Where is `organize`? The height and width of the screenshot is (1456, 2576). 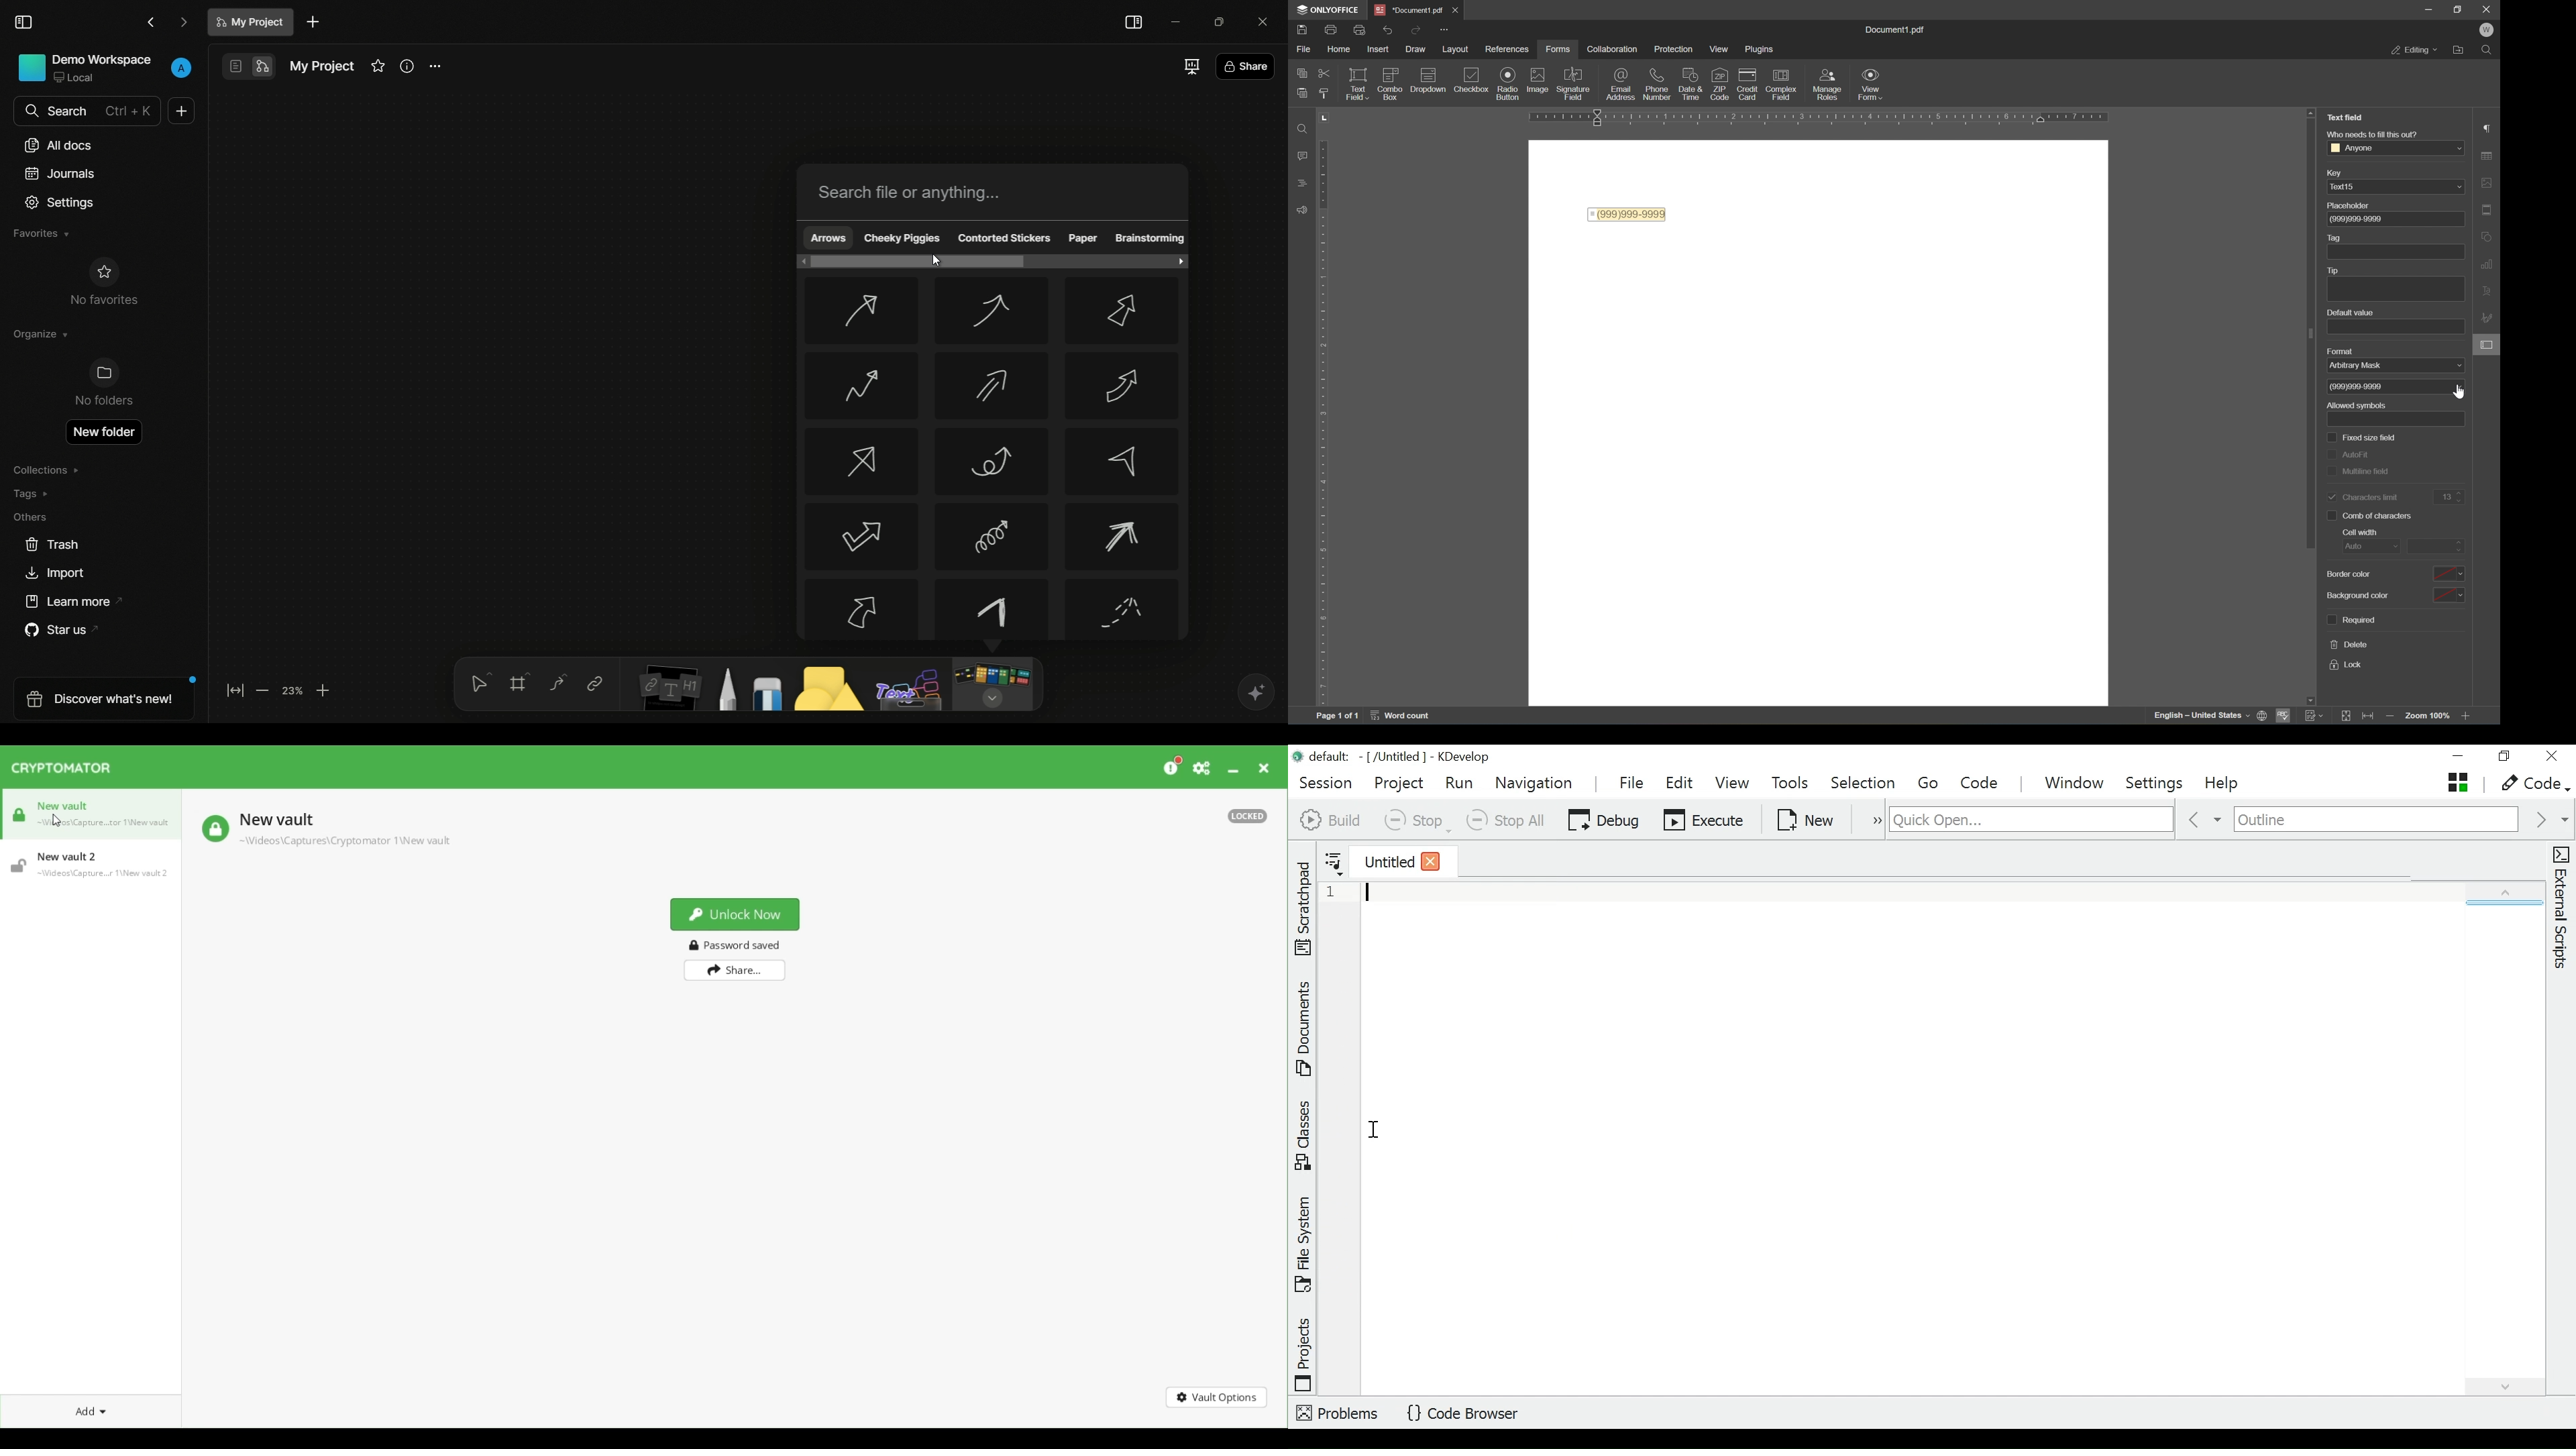 organize is located at coordinates (39, 334).